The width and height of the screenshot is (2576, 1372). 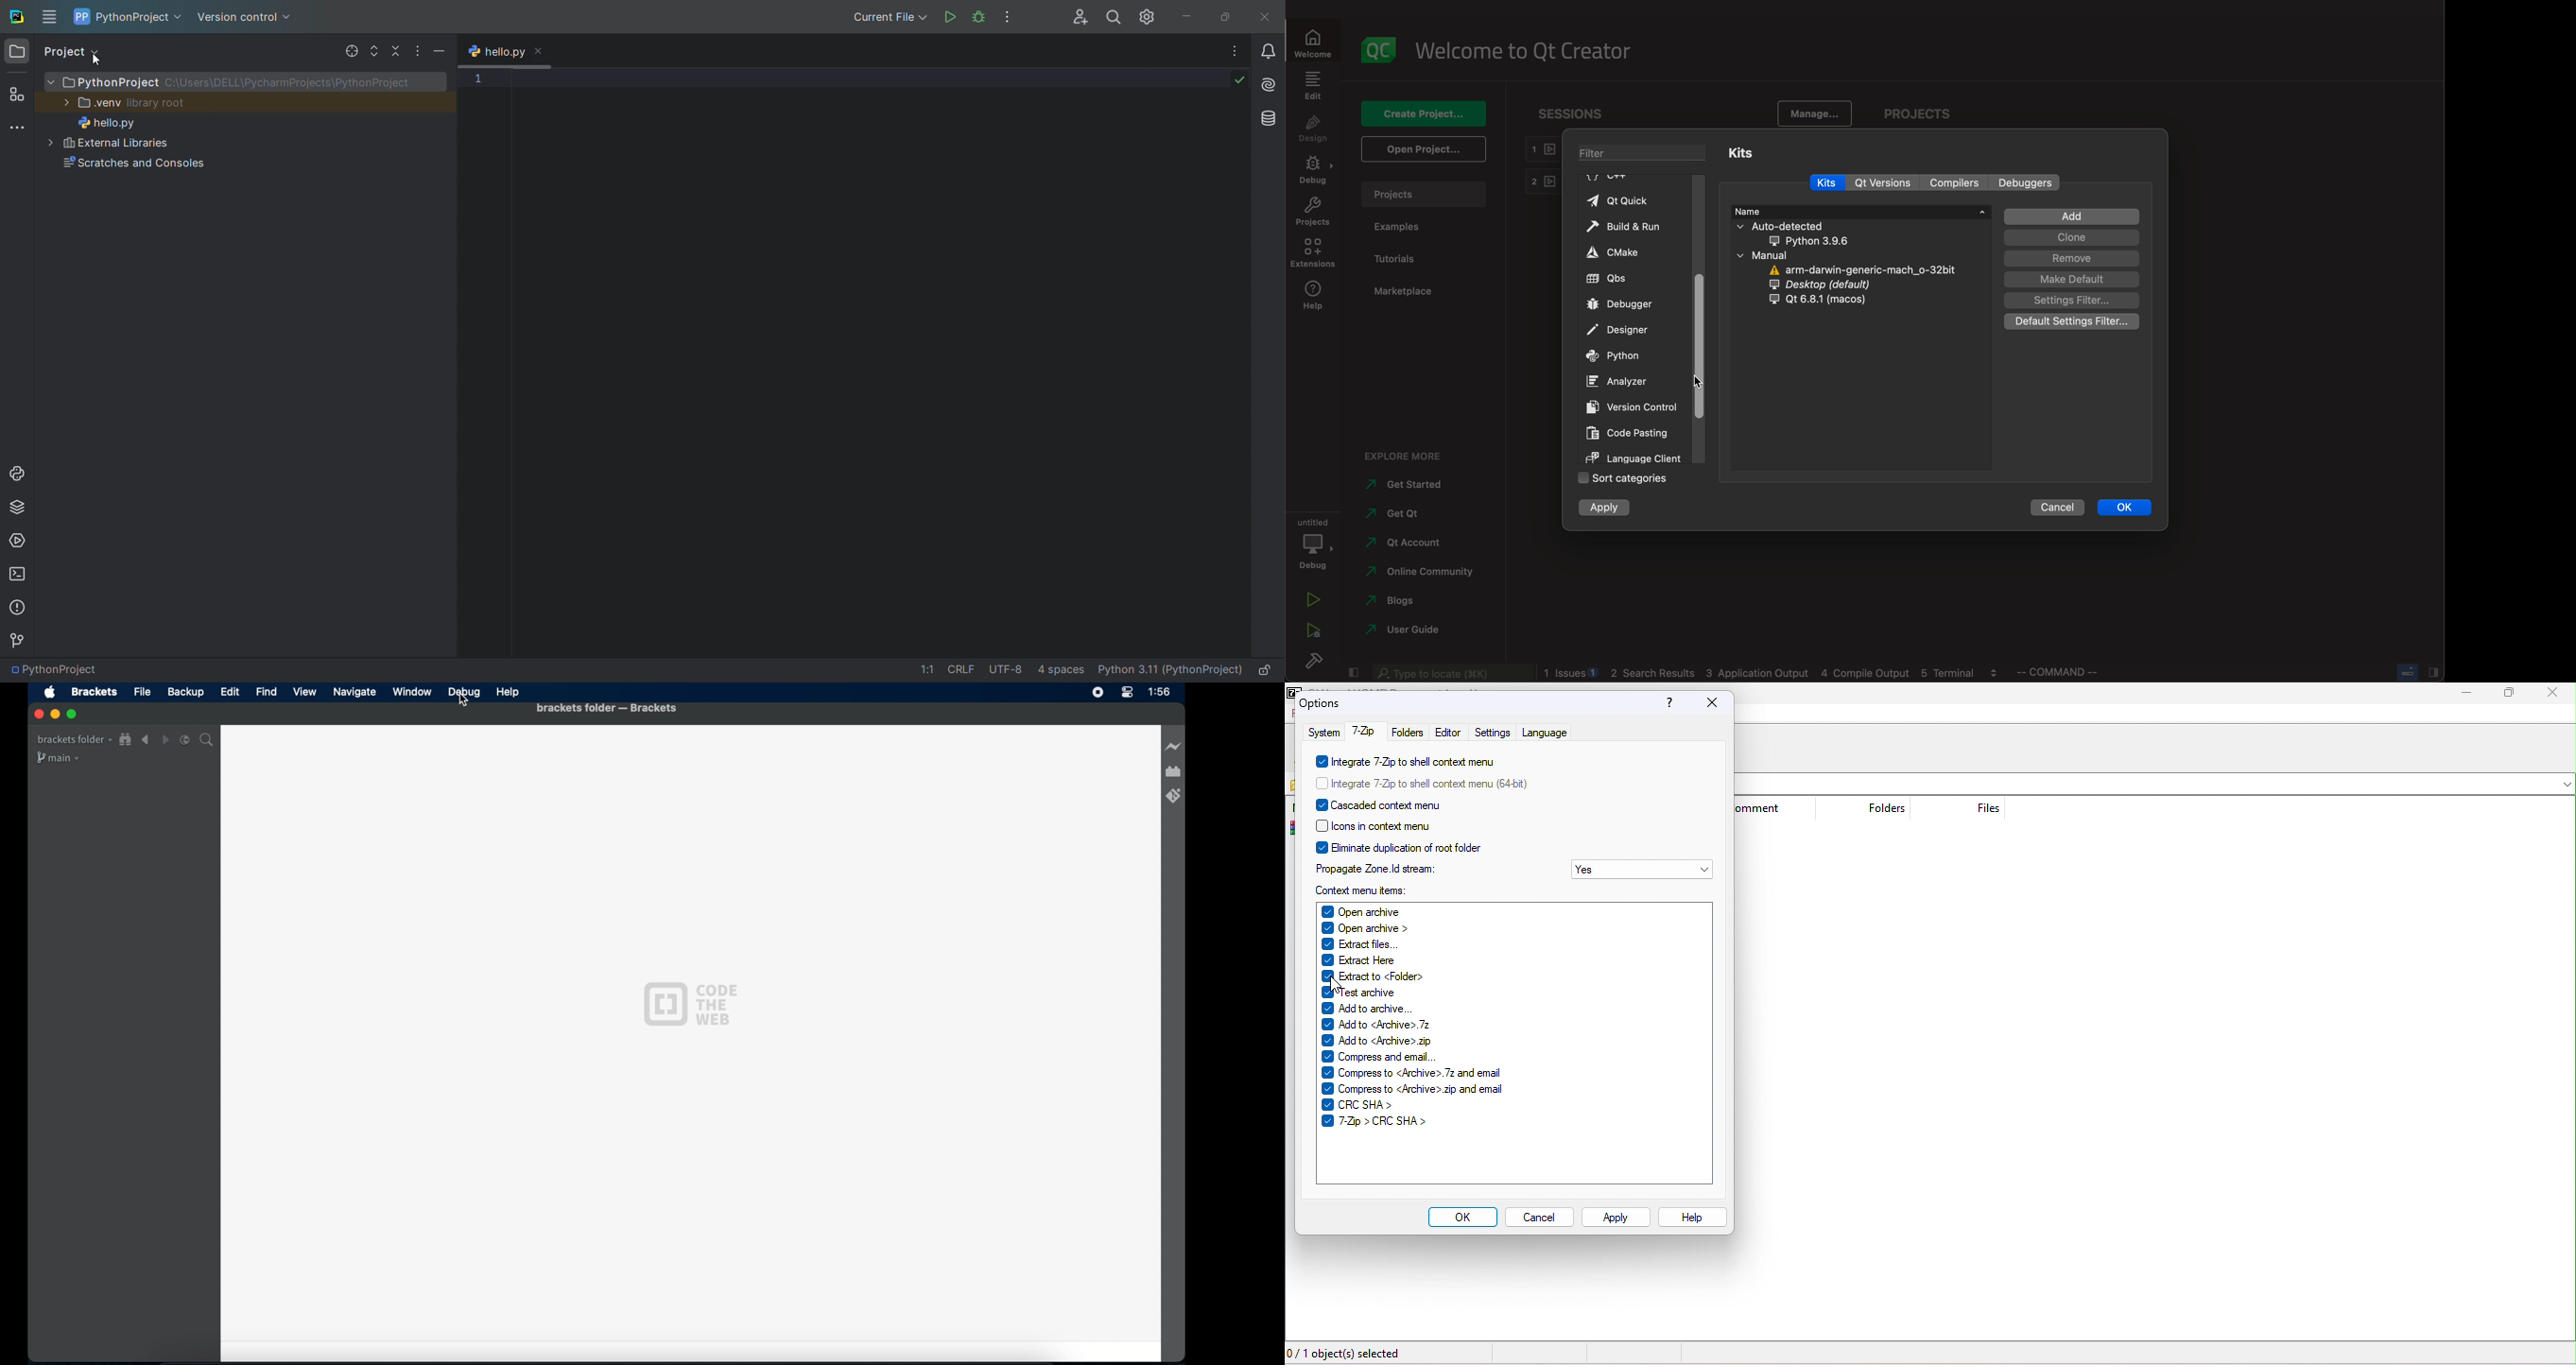 I want to click on debug, so click(x=464, y=691).